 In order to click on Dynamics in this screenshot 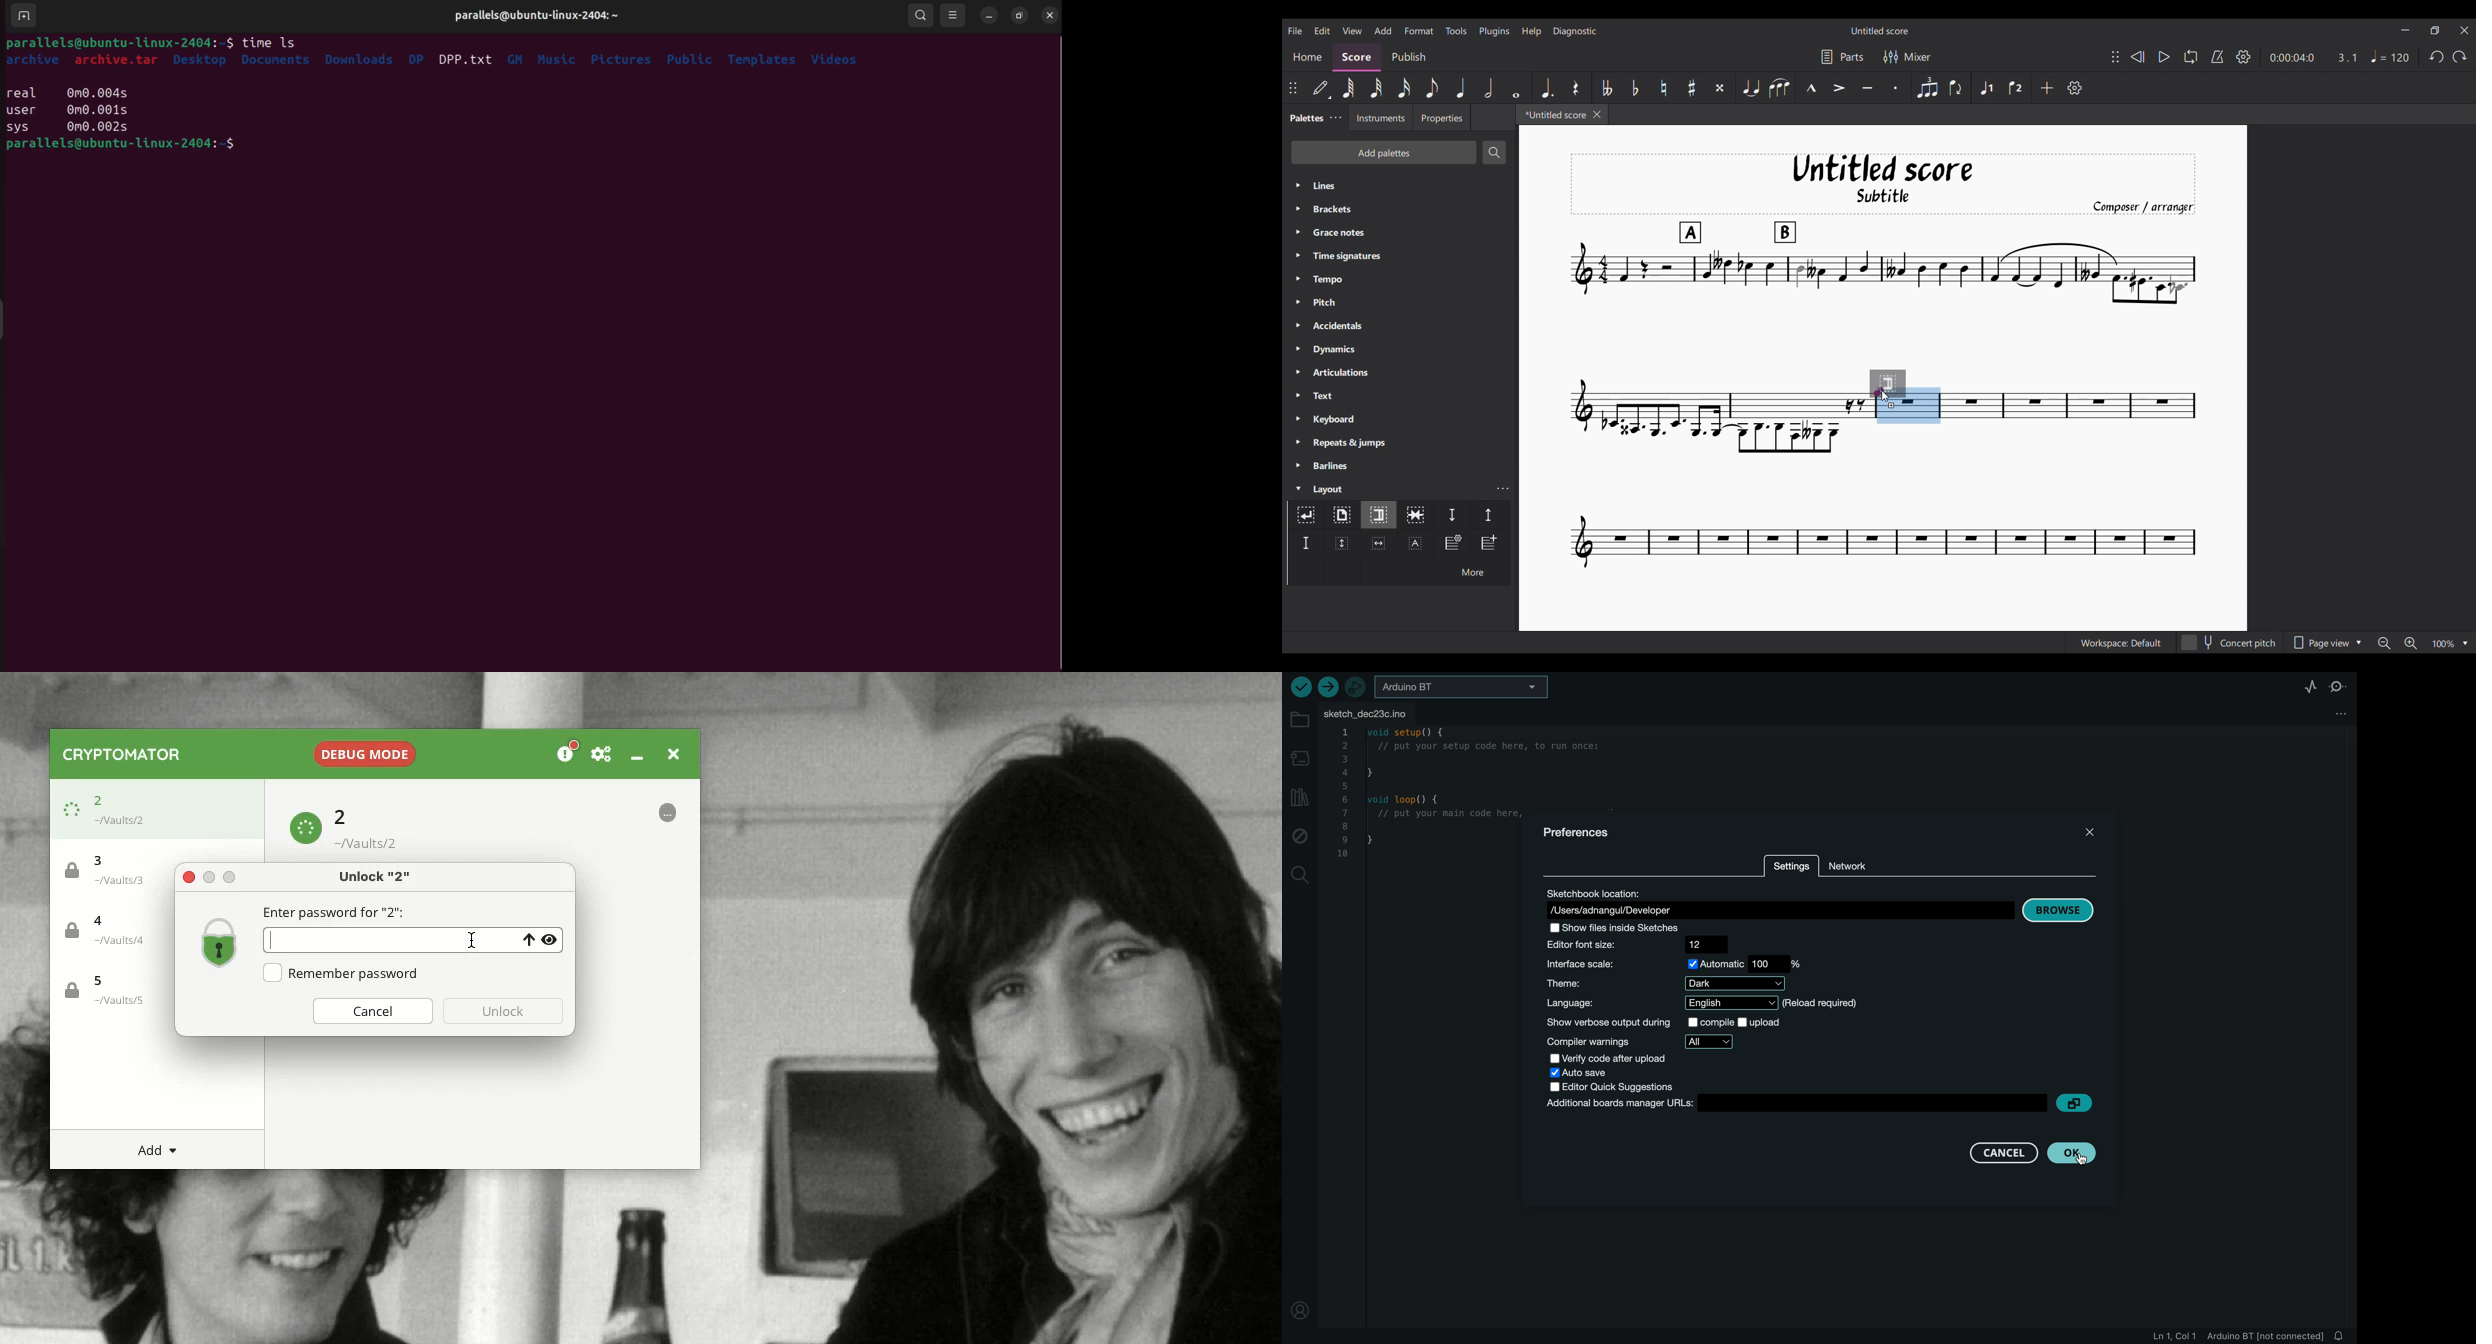, I will do `click(1400, 350)`.